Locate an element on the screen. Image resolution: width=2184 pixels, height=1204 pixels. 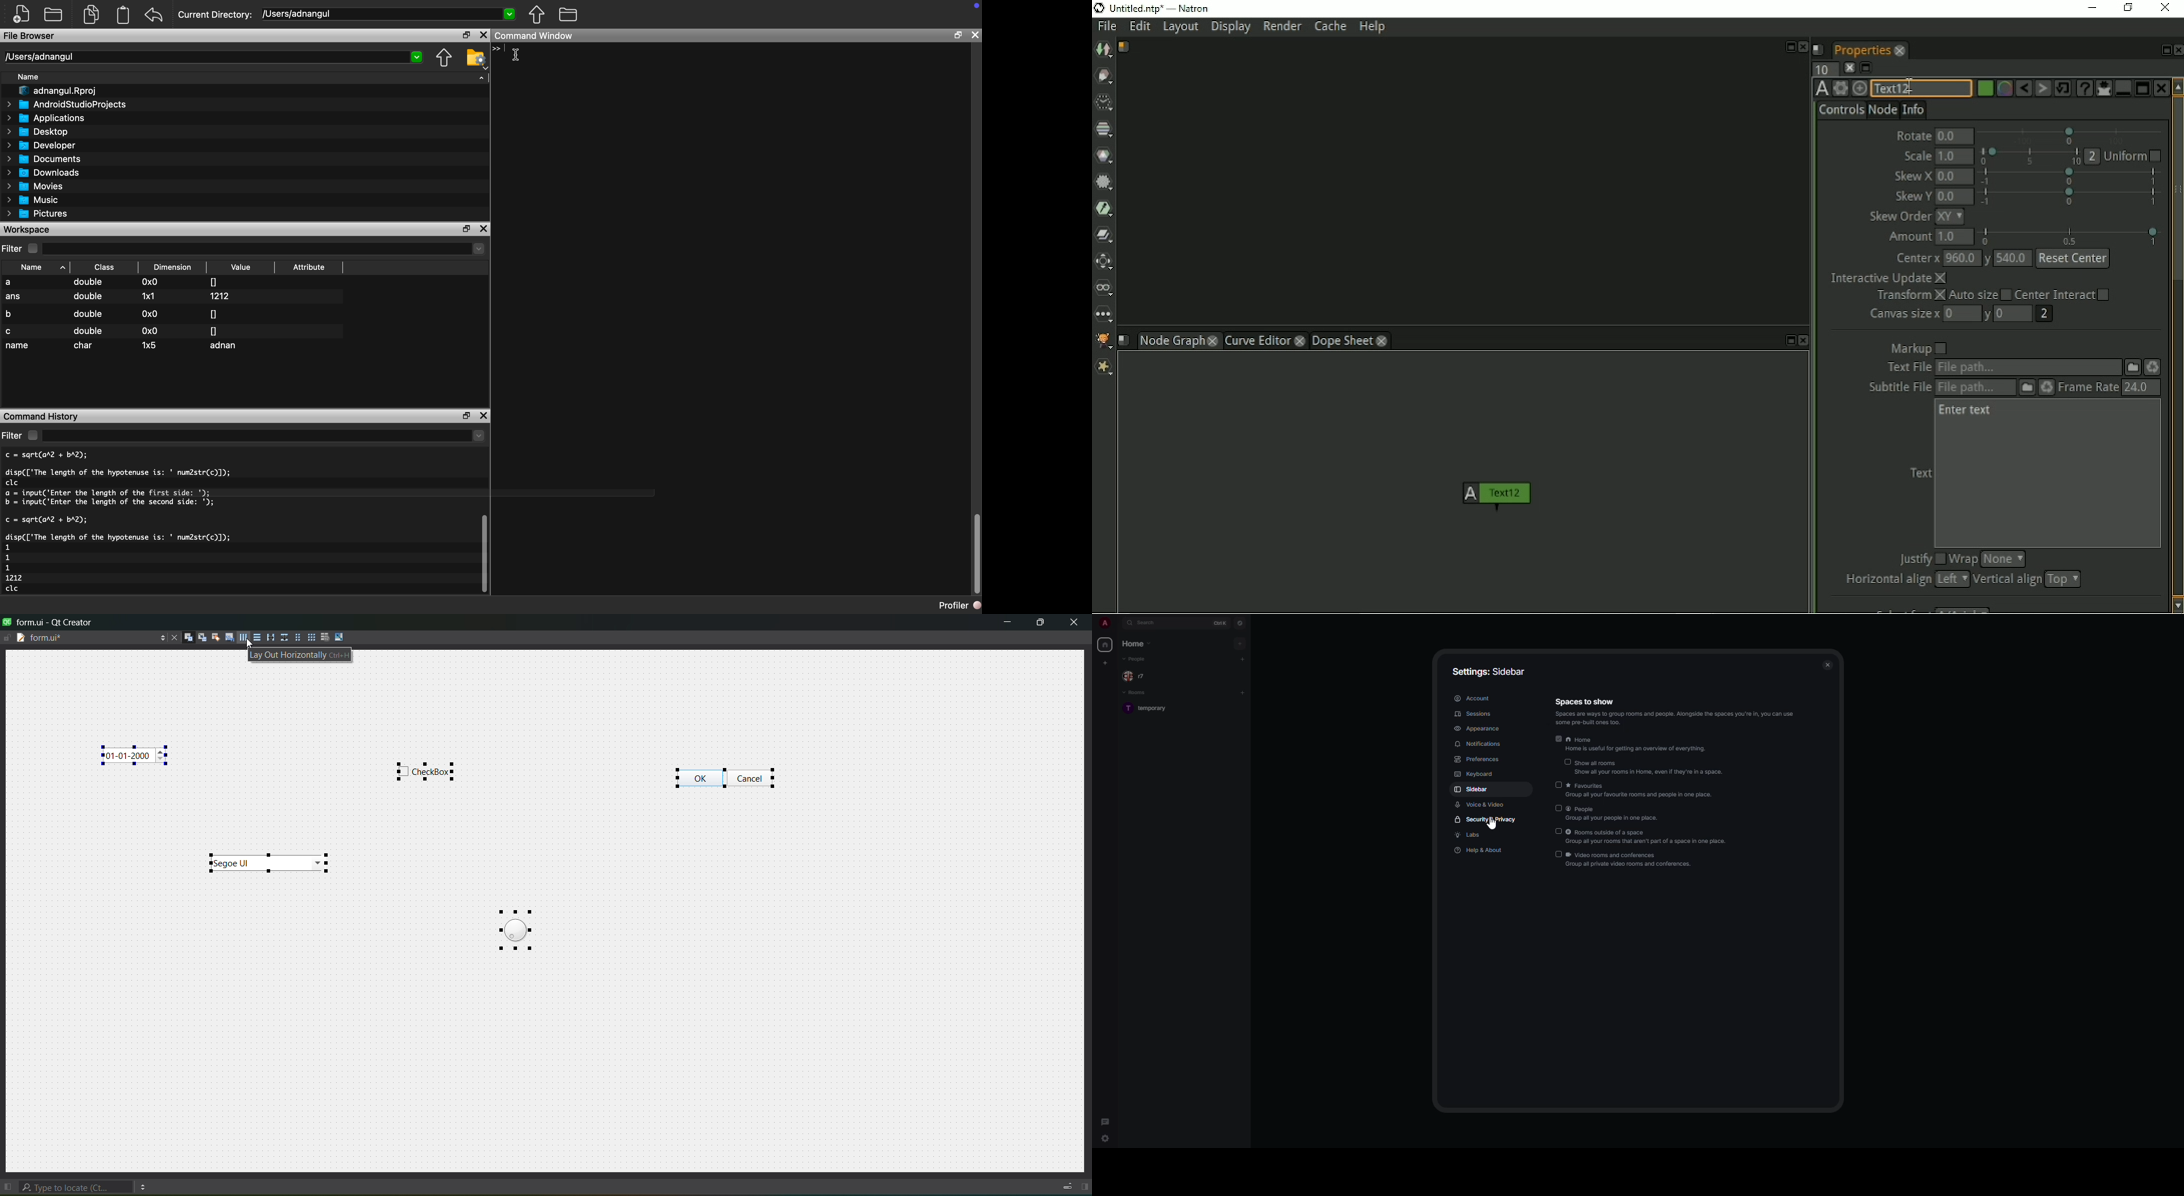
double is located at coordinates (88, 331).